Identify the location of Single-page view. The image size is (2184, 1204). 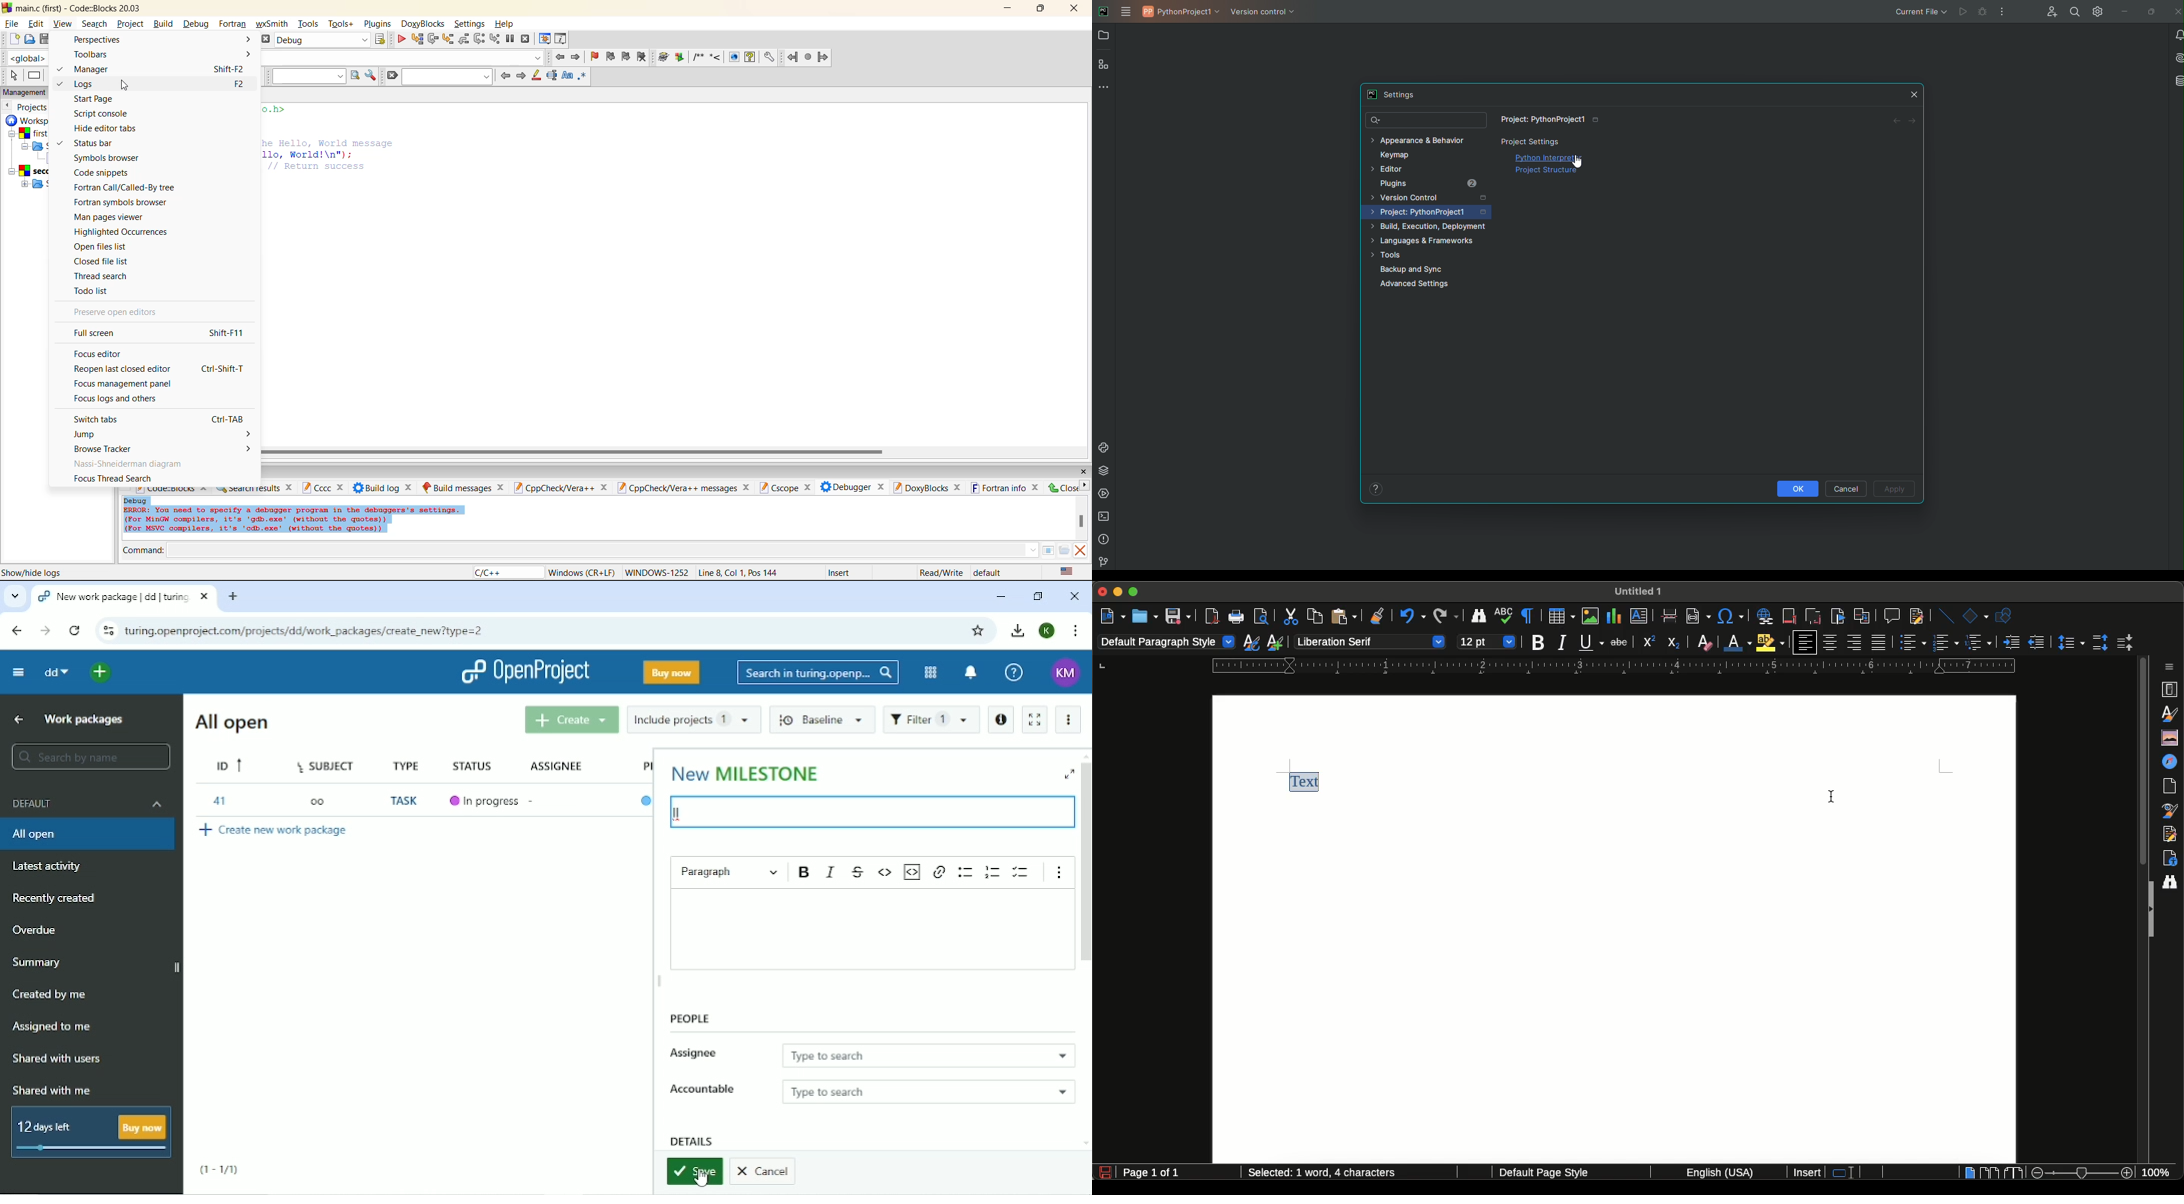
(1968, 1172).